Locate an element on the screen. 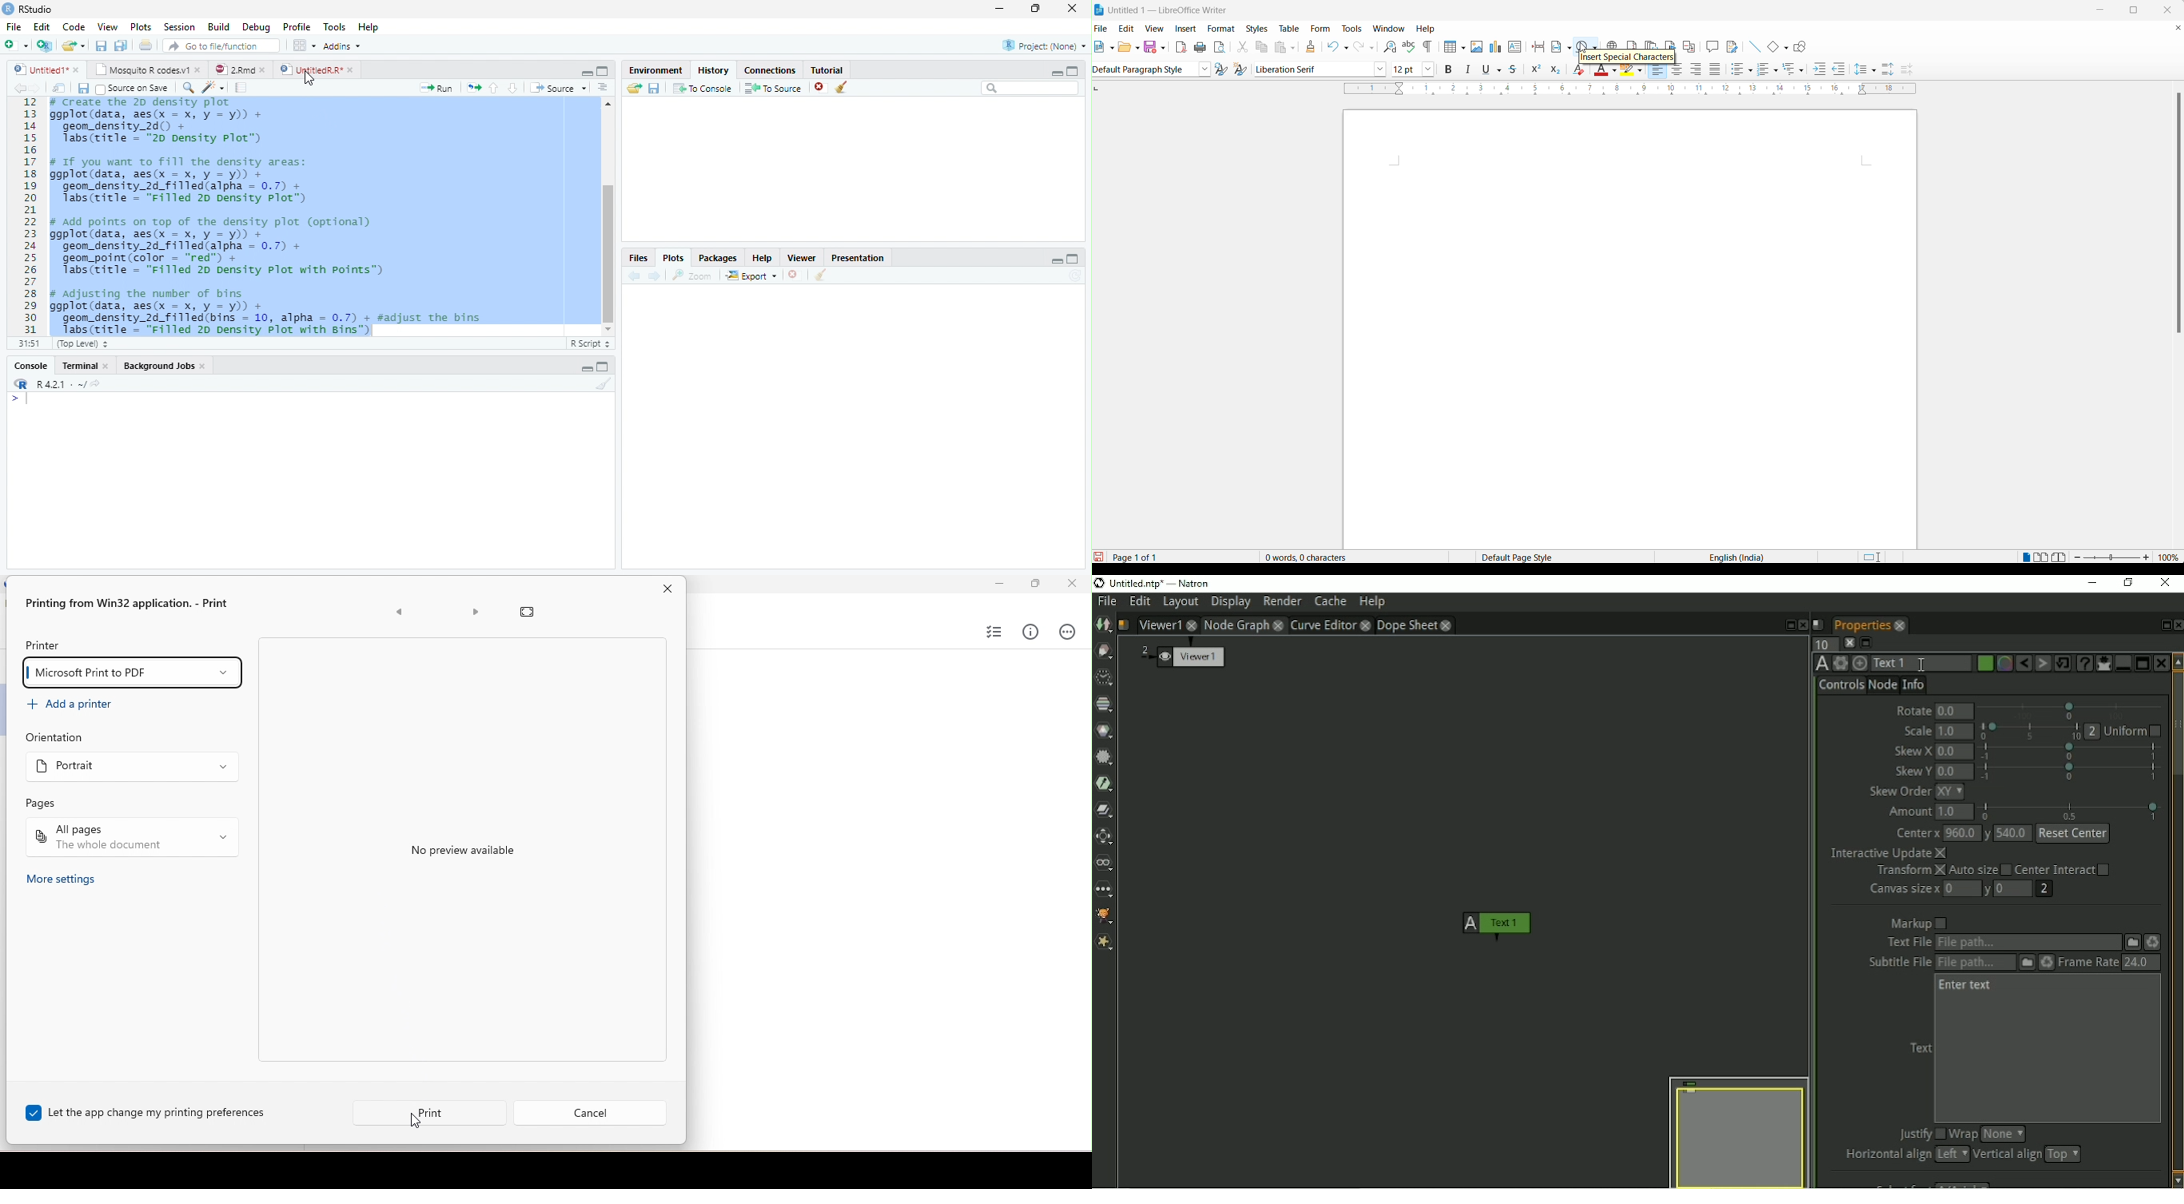  maximize is located at coordinates (1034, 582).